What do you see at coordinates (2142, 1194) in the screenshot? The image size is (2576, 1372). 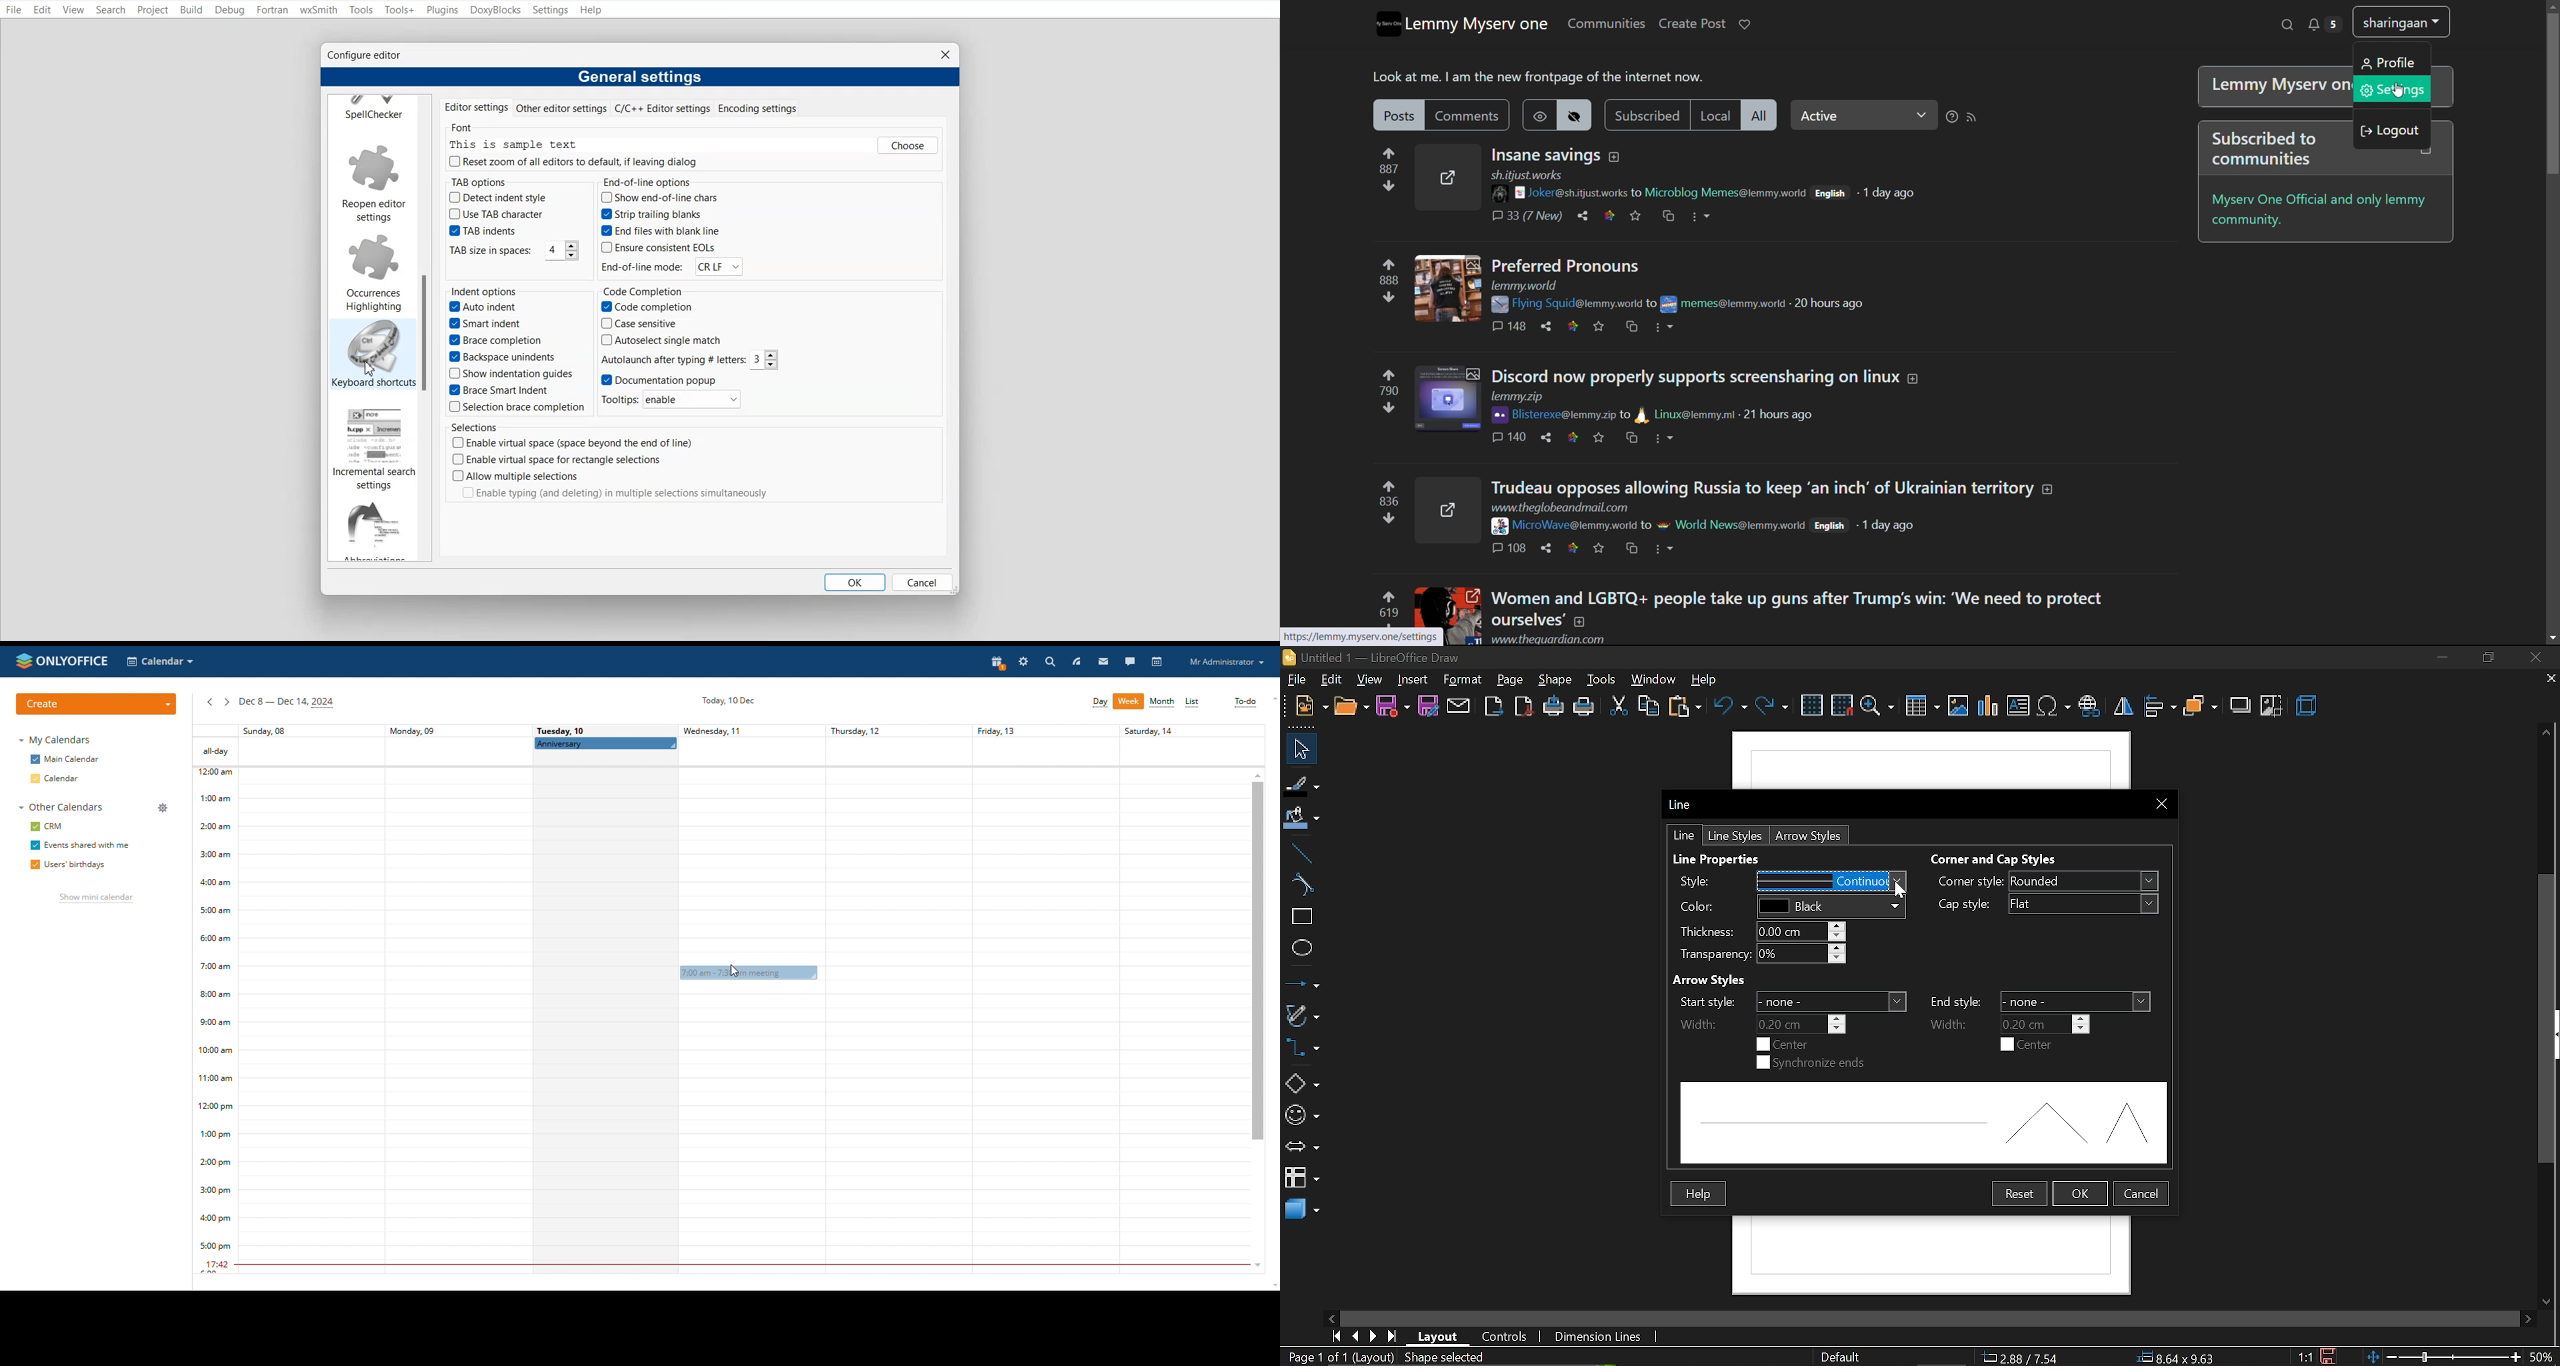 I see `cancel` at bounding box center [2142, 1194].